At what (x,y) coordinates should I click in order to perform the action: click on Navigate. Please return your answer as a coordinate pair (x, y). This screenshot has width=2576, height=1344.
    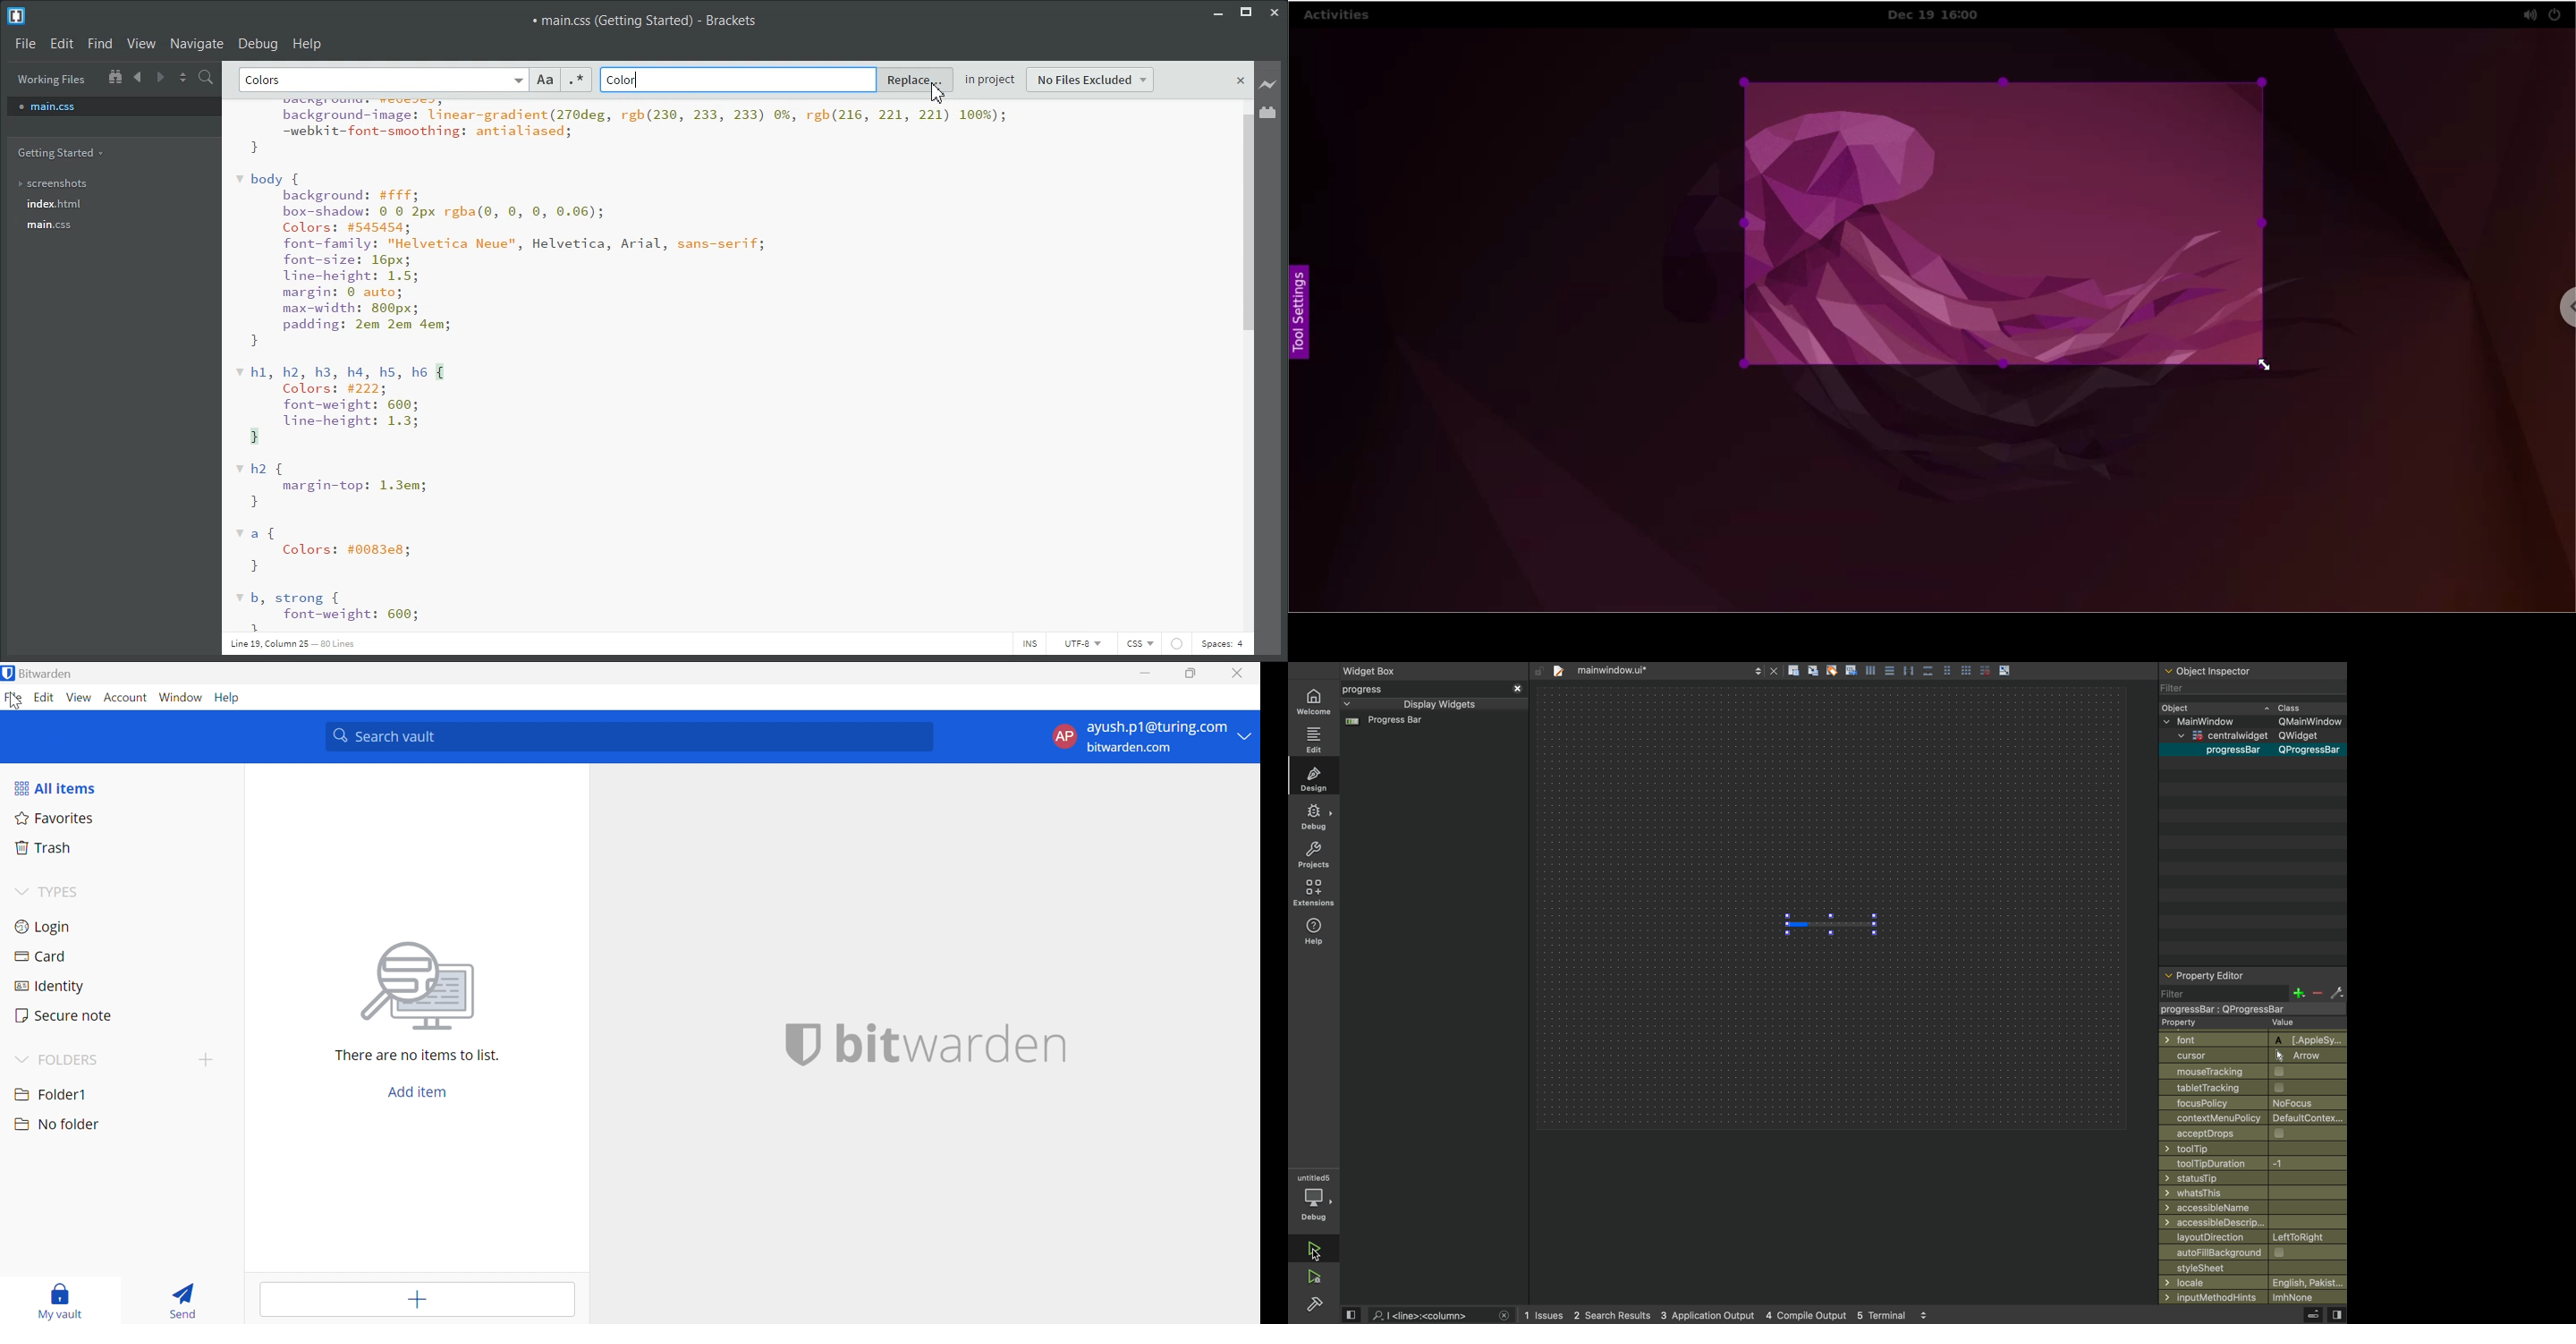
    Looking at the image, I should click on (197, 43).